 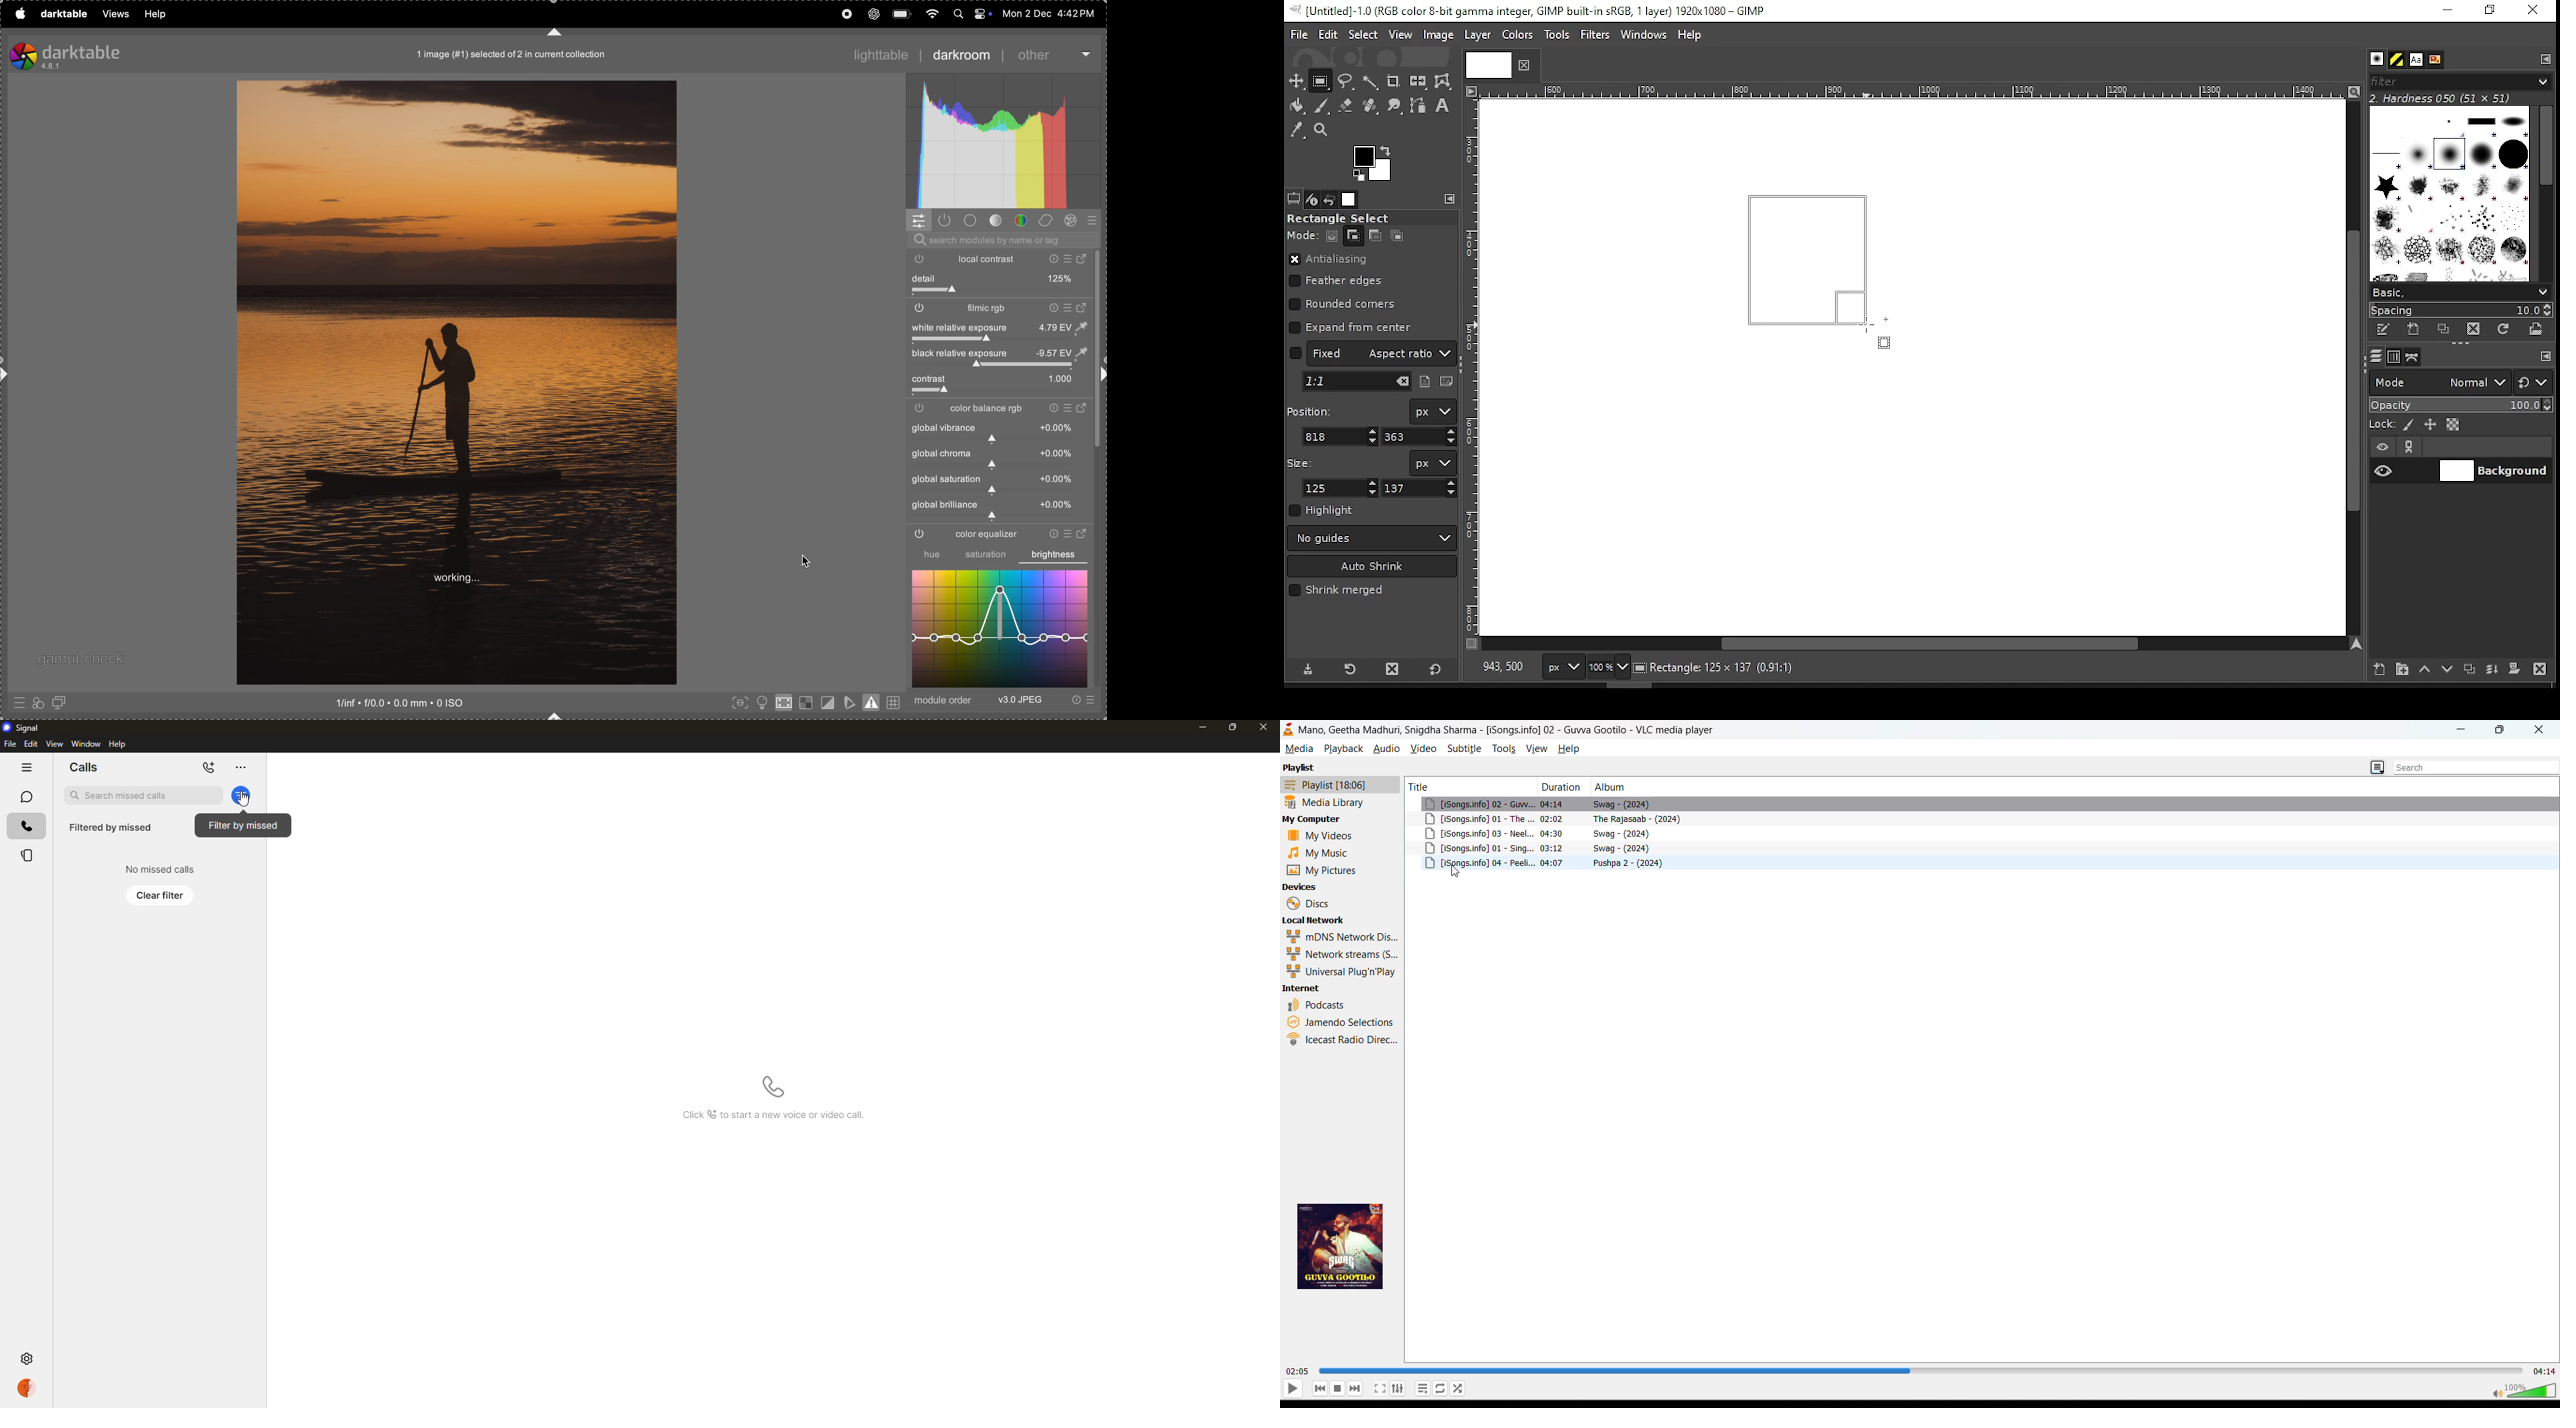 What do you see at coordinates (2502, 731) in the screenshot?
I see `maximize` at bounding box center [2502, 731].